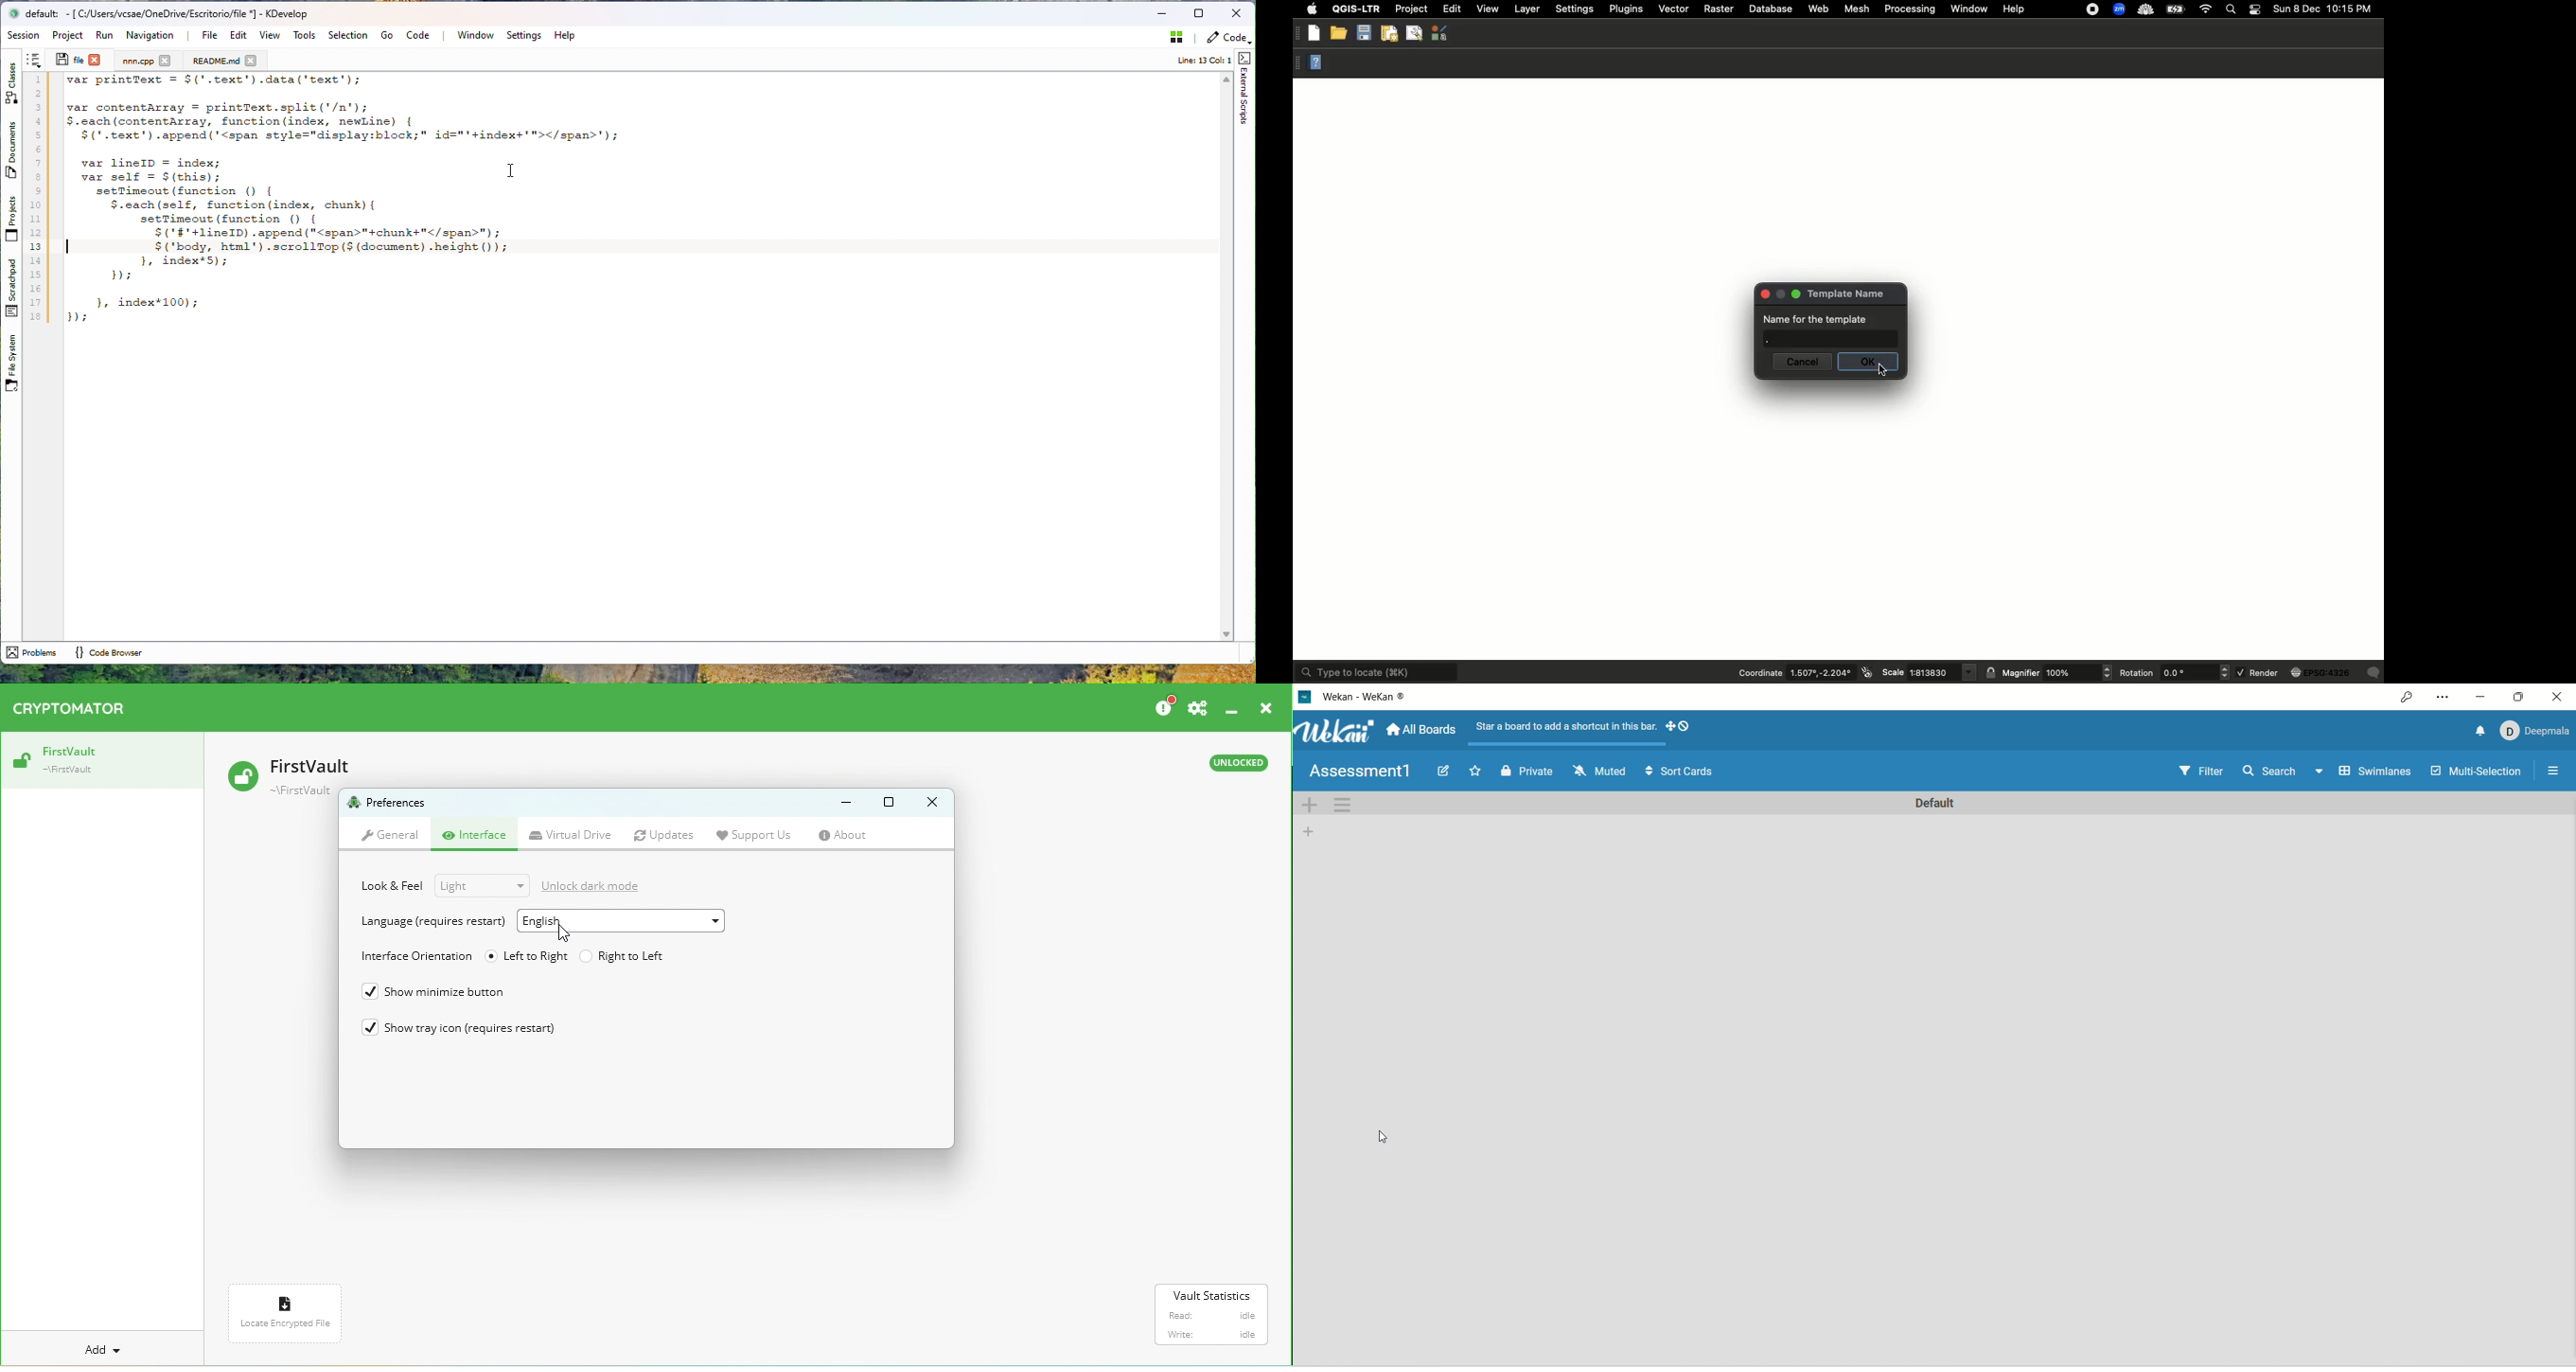 This screenshot has width=2576, height=1372. Describe the element at coordinates (1334, 731) in the screenshot. I see `Wekan logo` at that location.